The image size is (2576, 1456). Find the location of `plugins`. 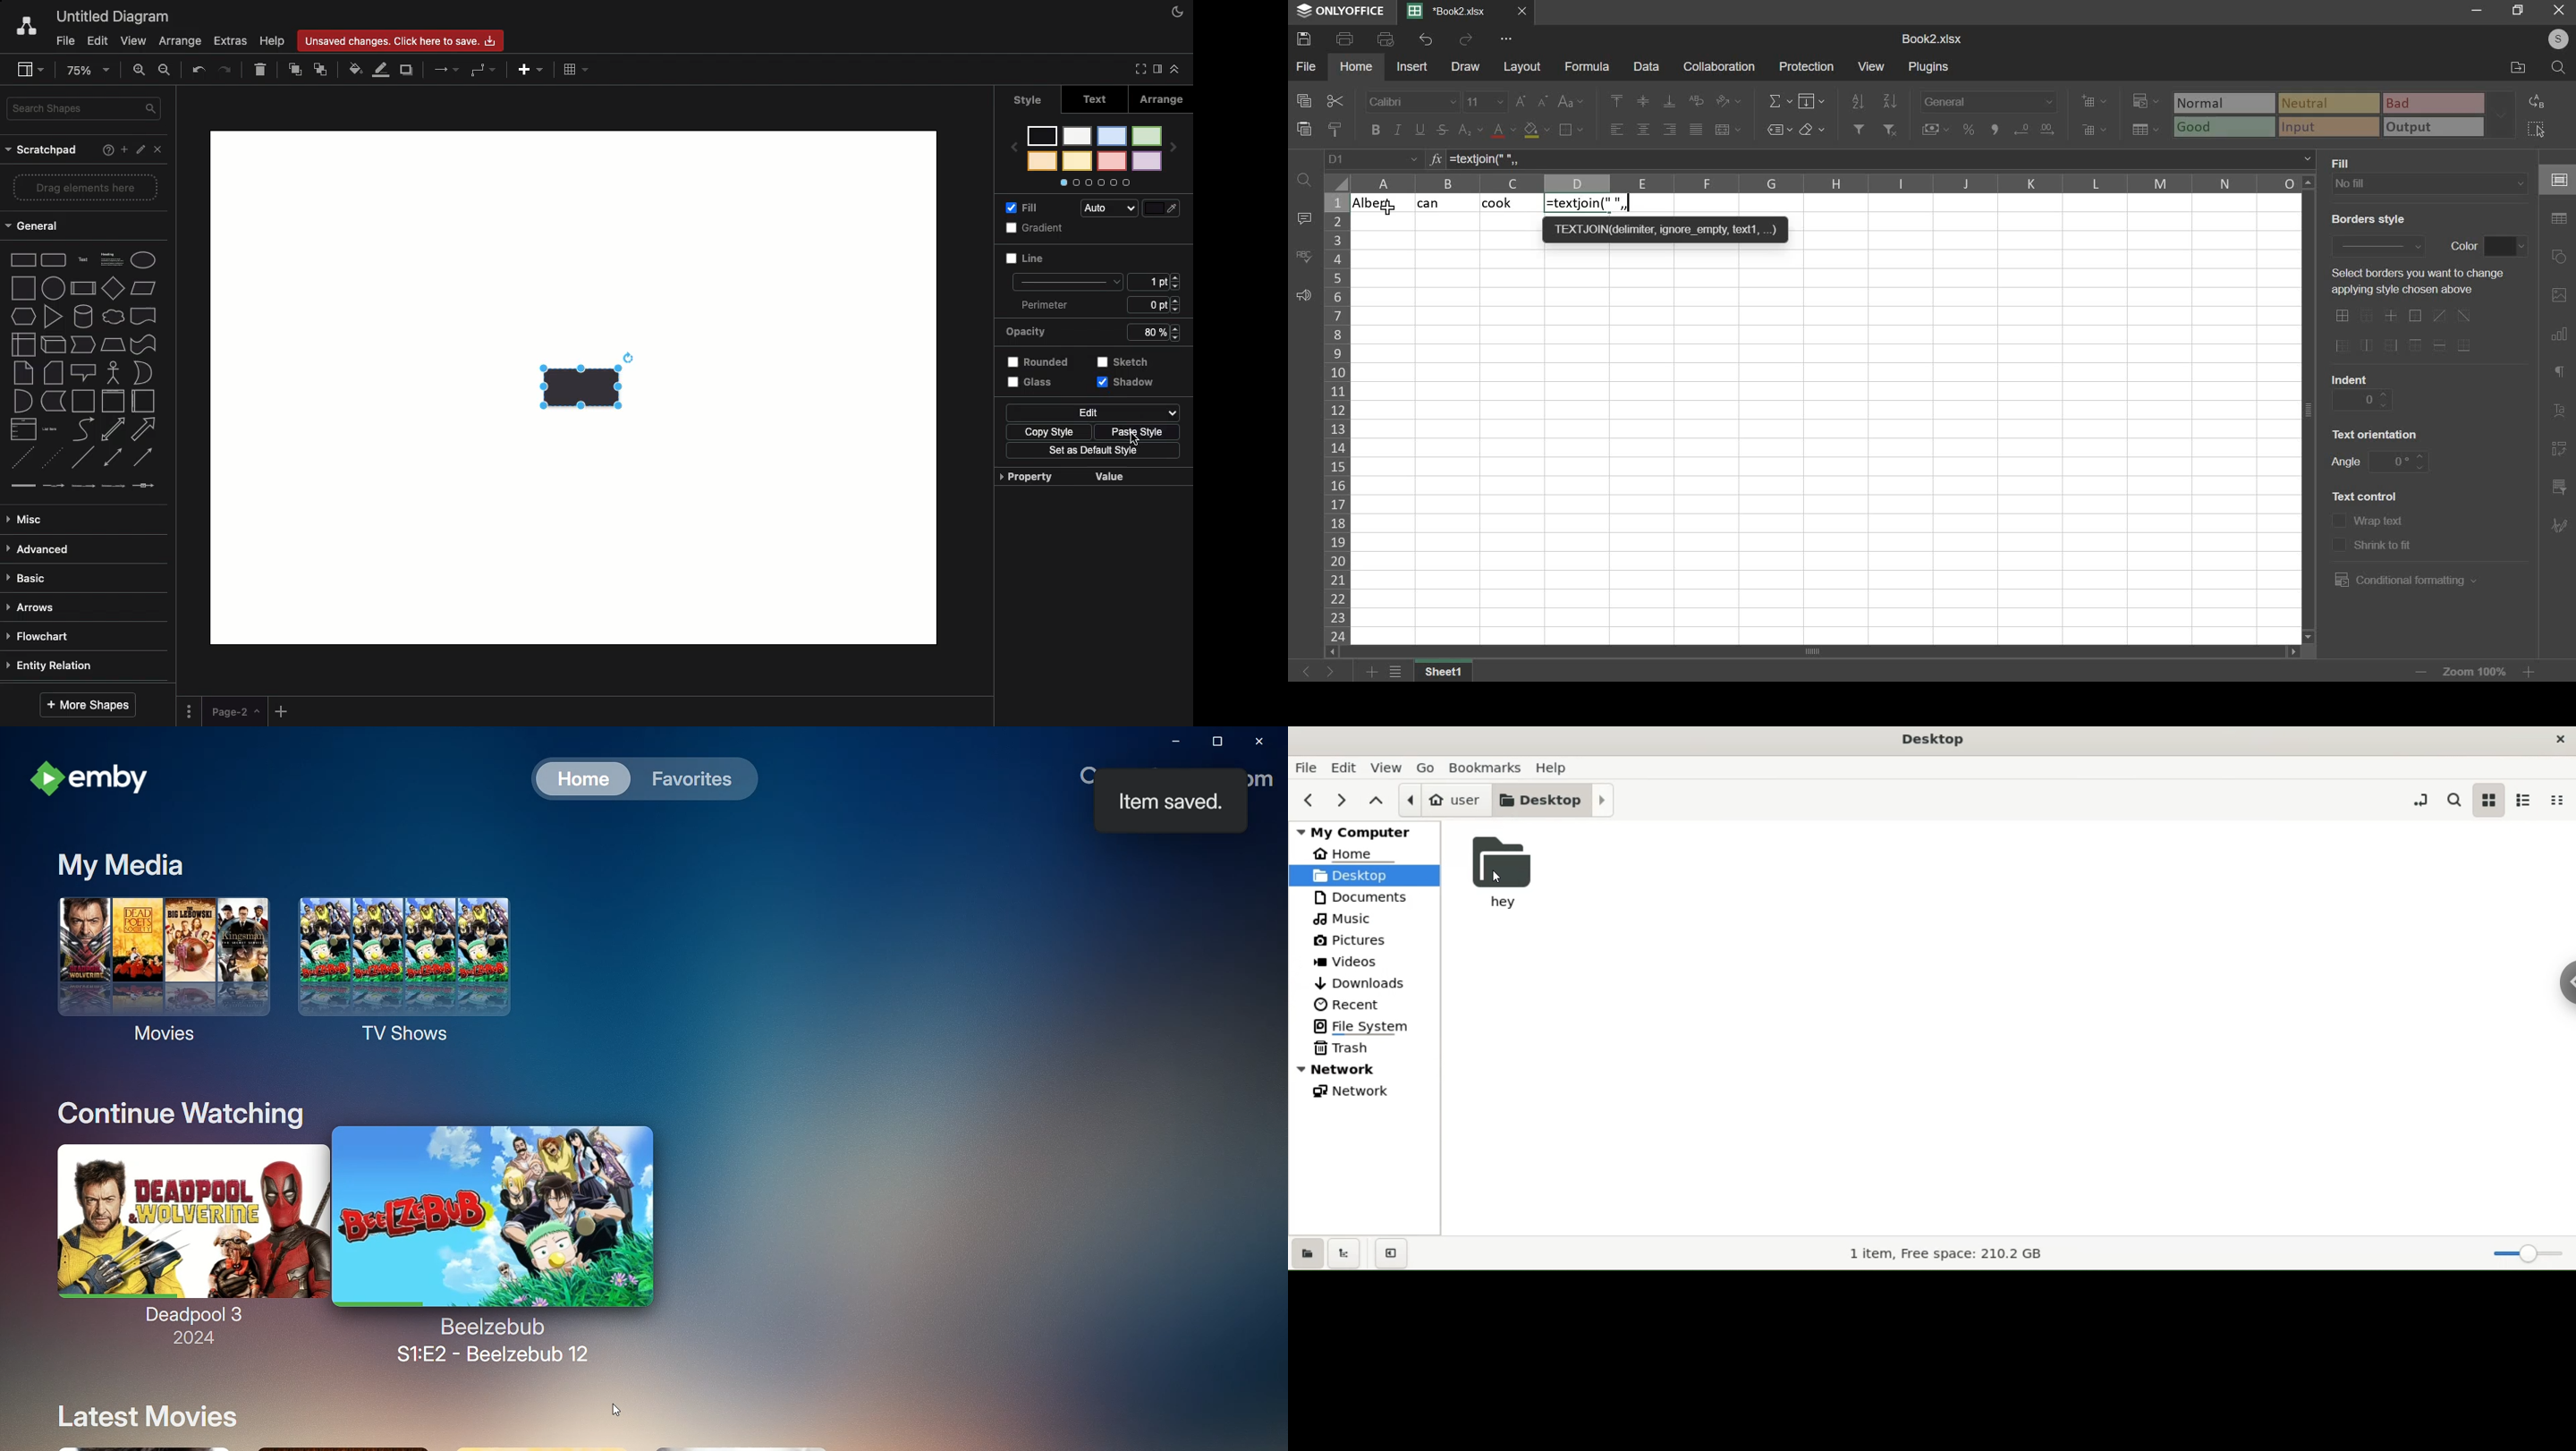

plugins is located at coordinates (1930, 67).